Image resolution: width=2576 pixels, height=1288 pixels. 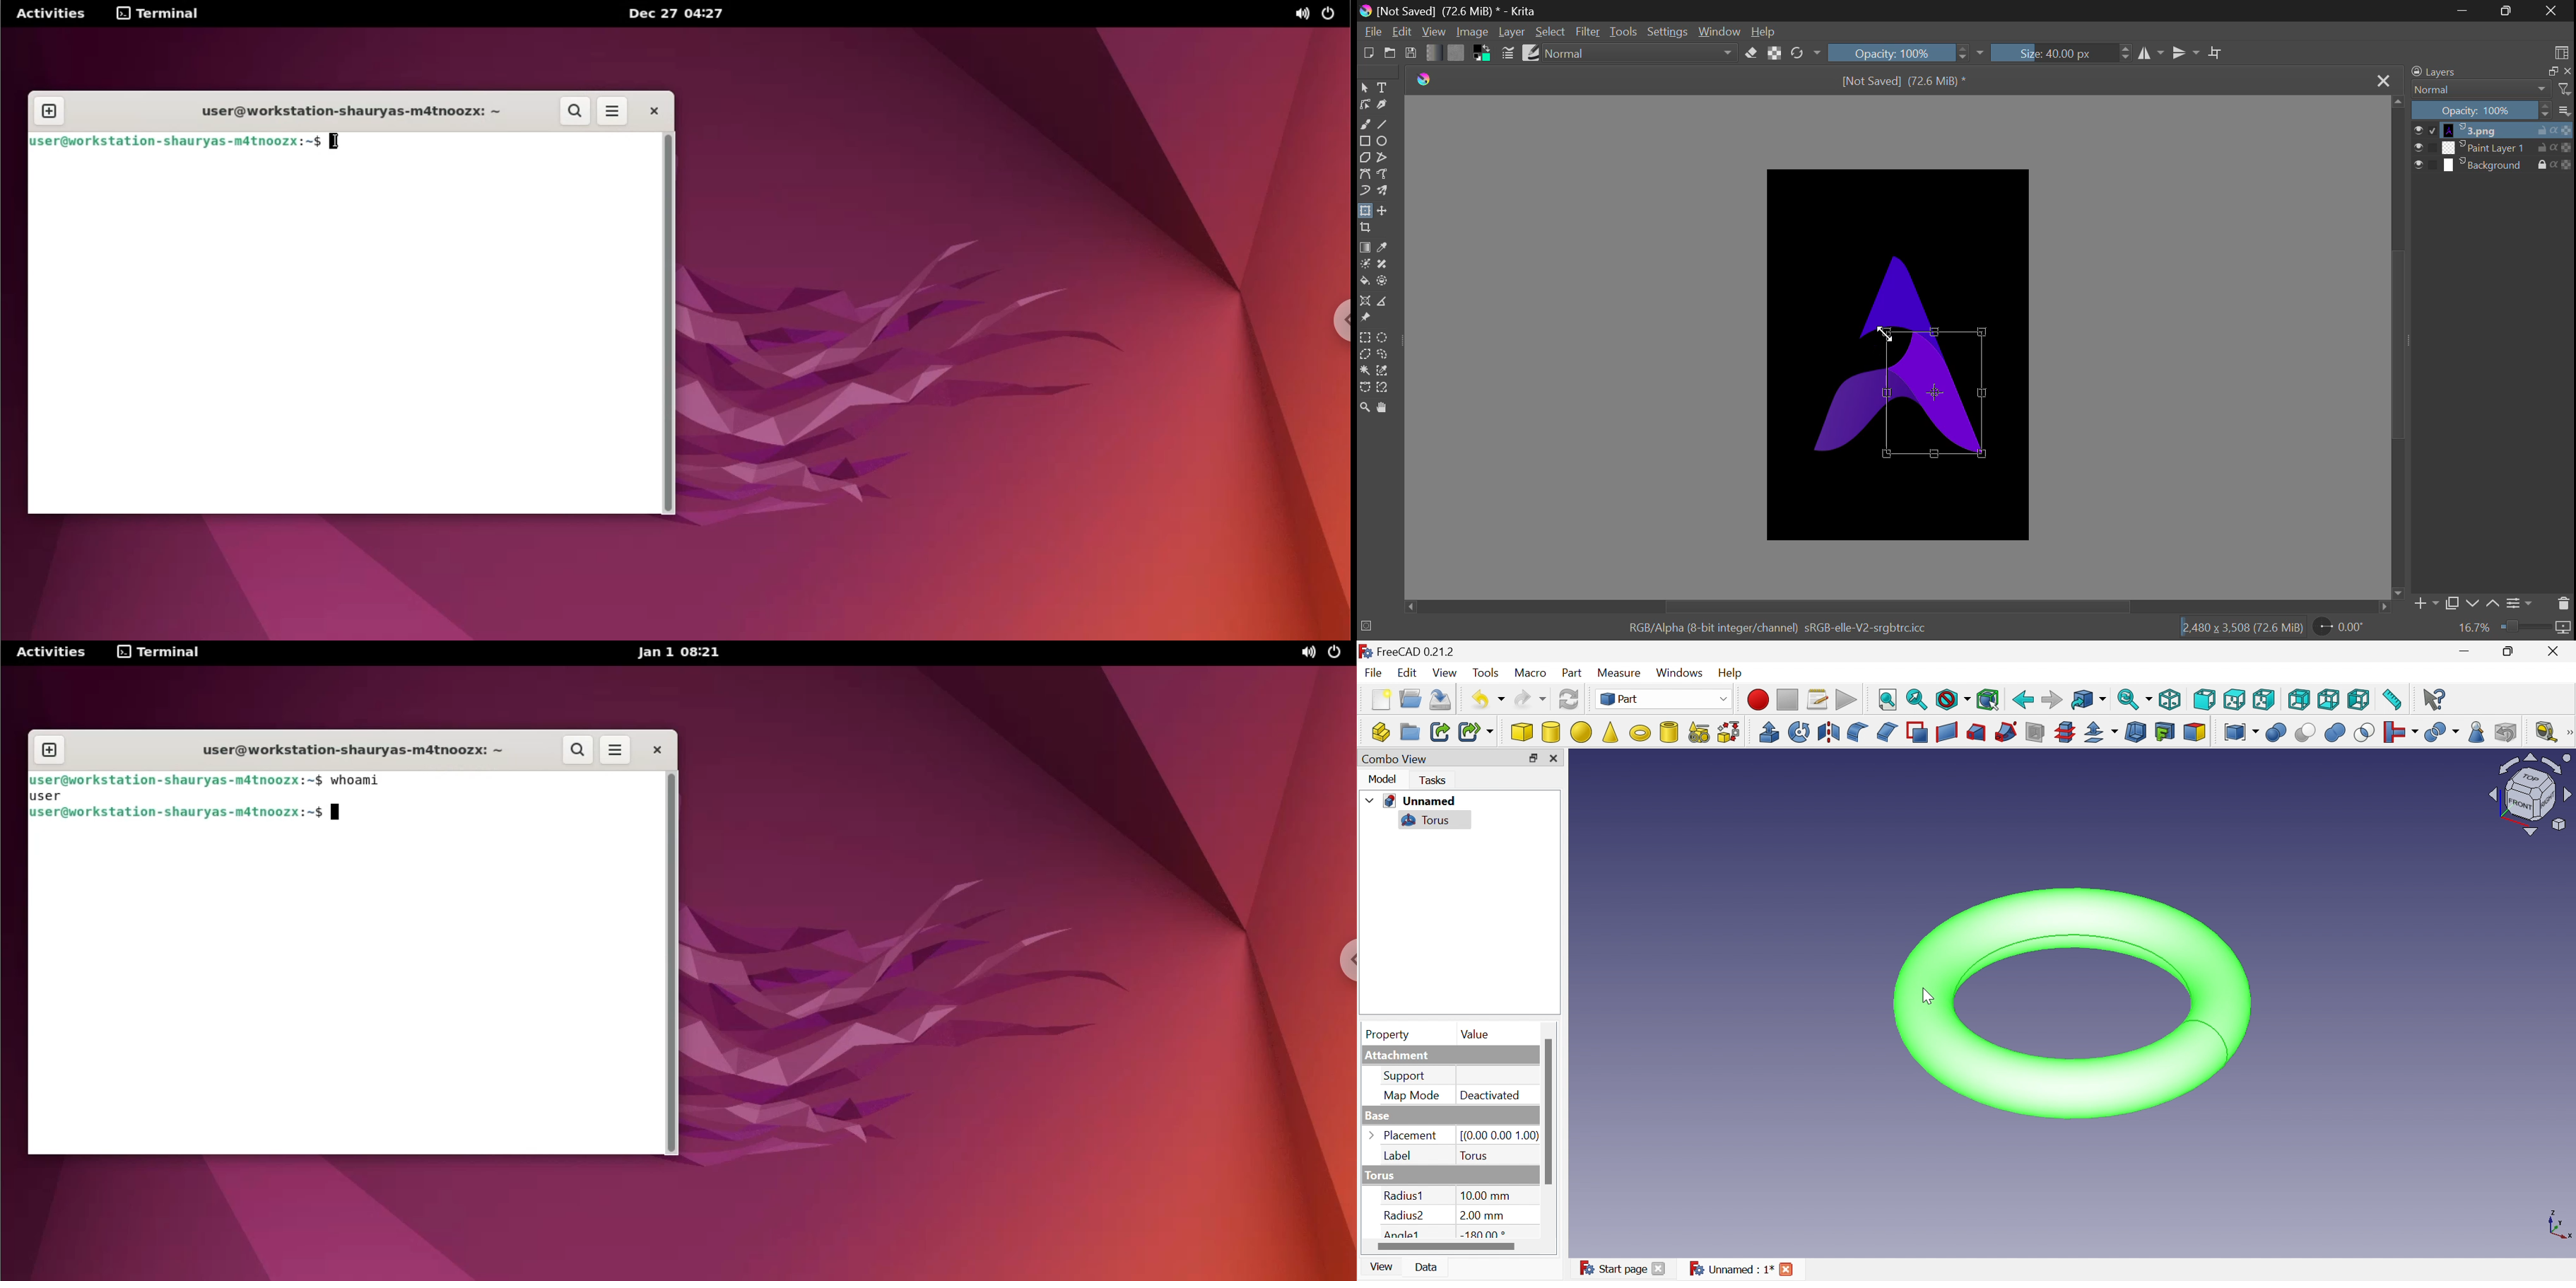 I want to click on Measure tools, so click(x=2545, y=732).